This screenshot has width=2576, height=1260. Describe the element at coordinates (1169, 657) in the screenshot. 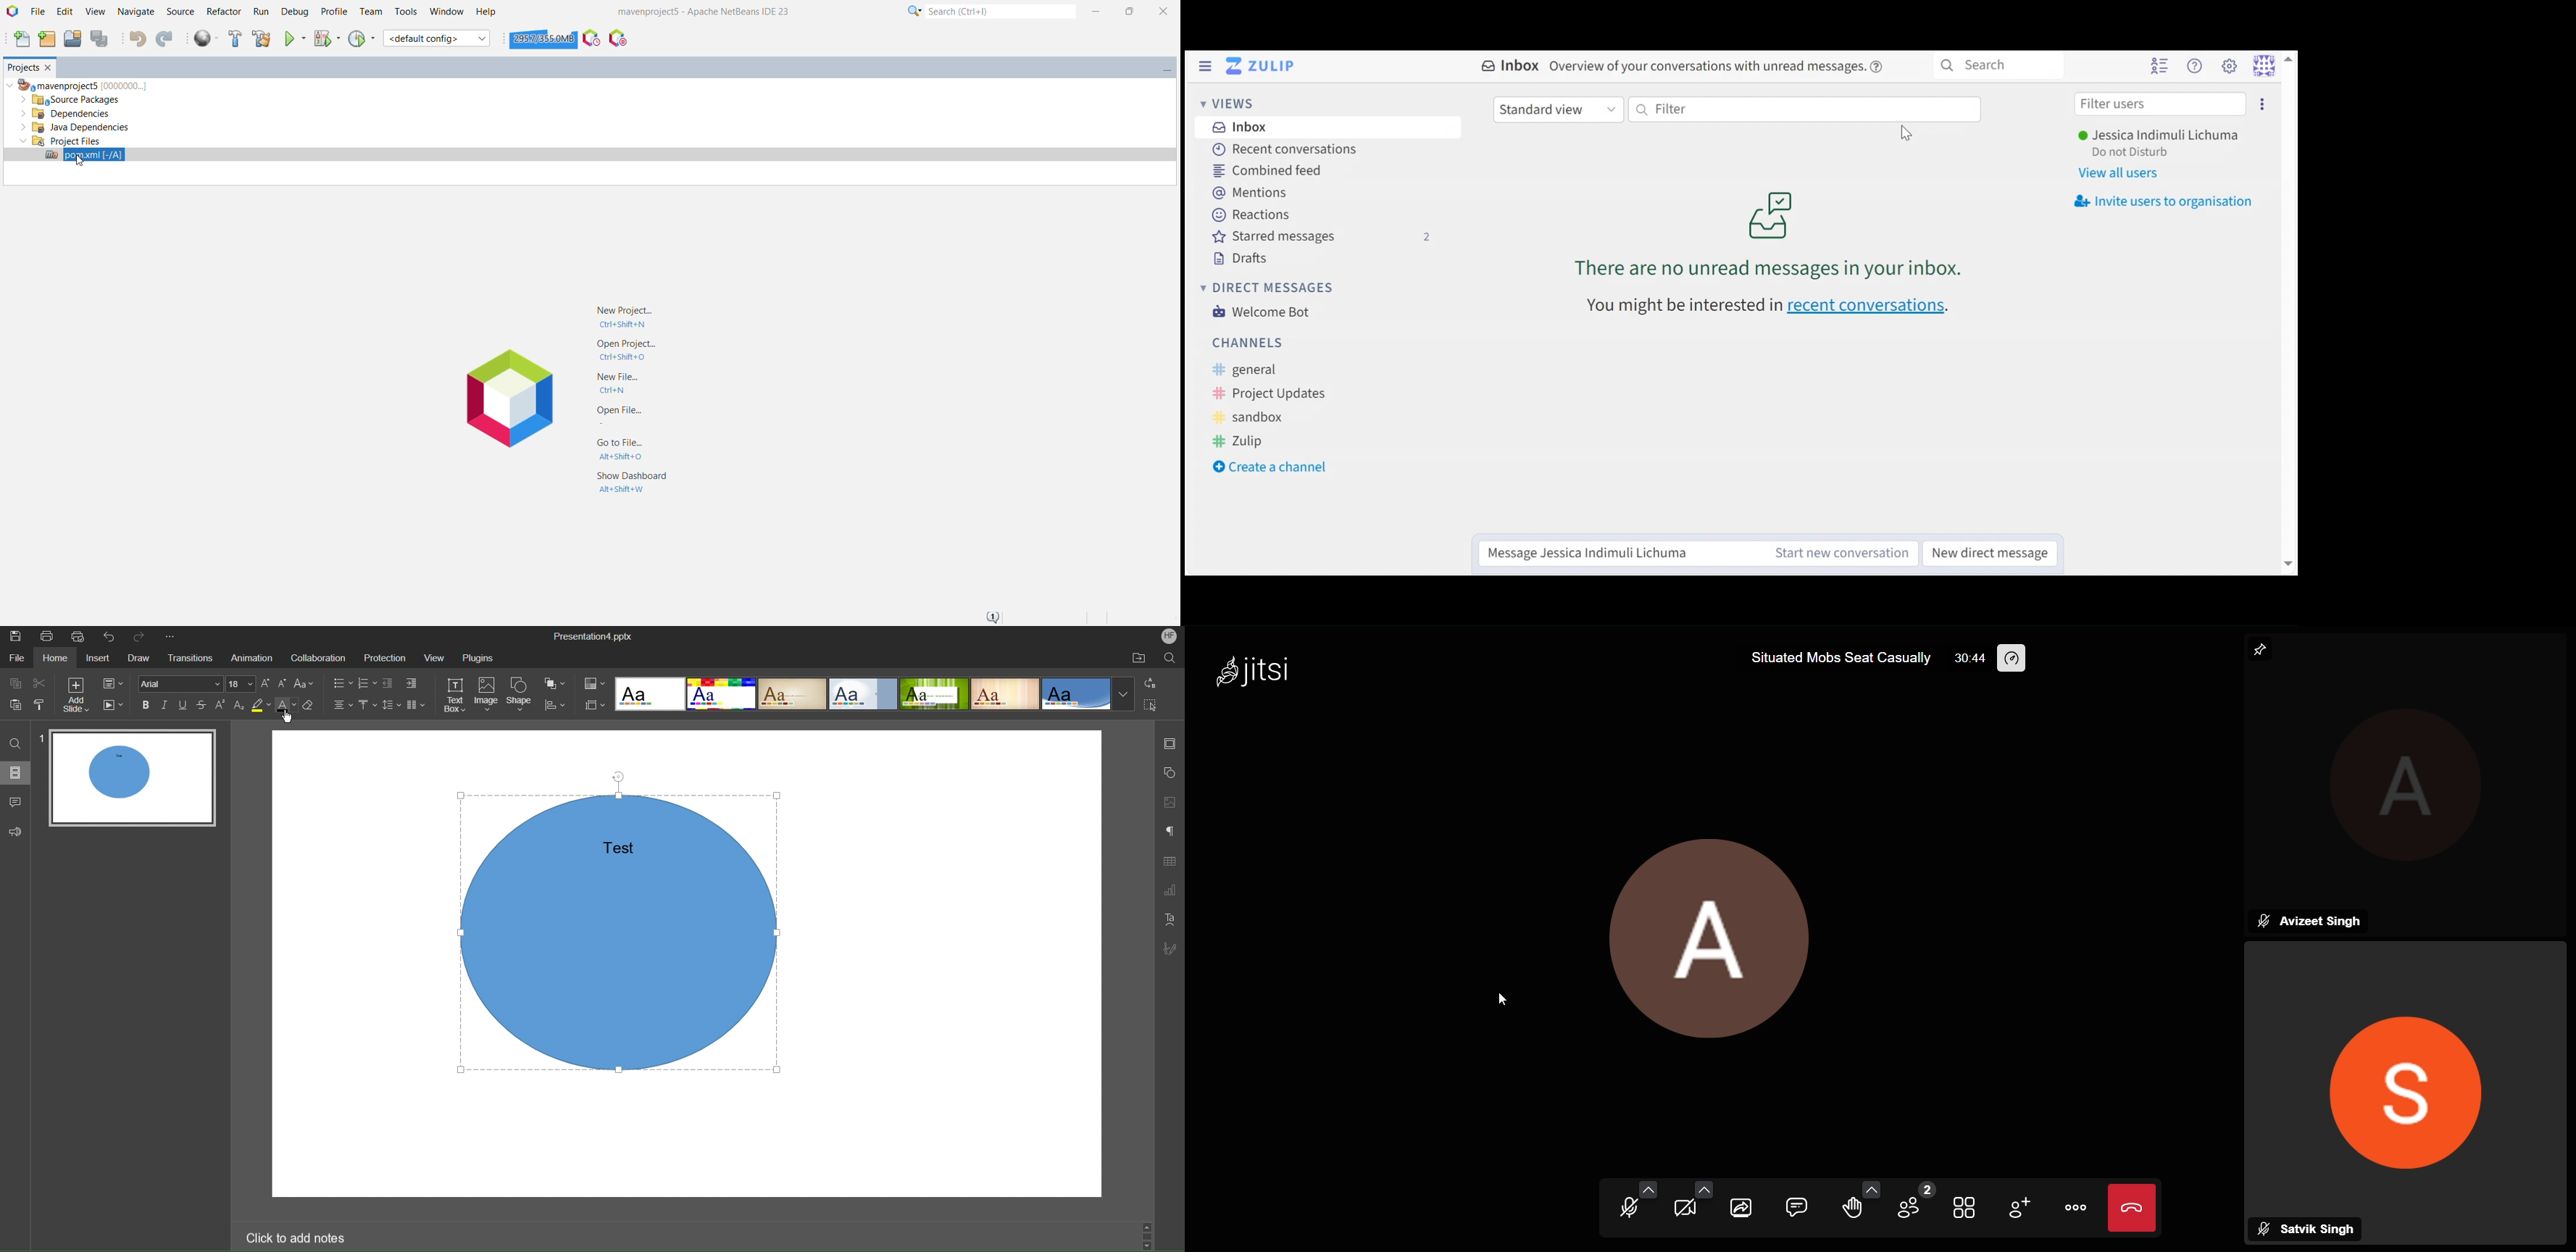

I see `Search` at that location.